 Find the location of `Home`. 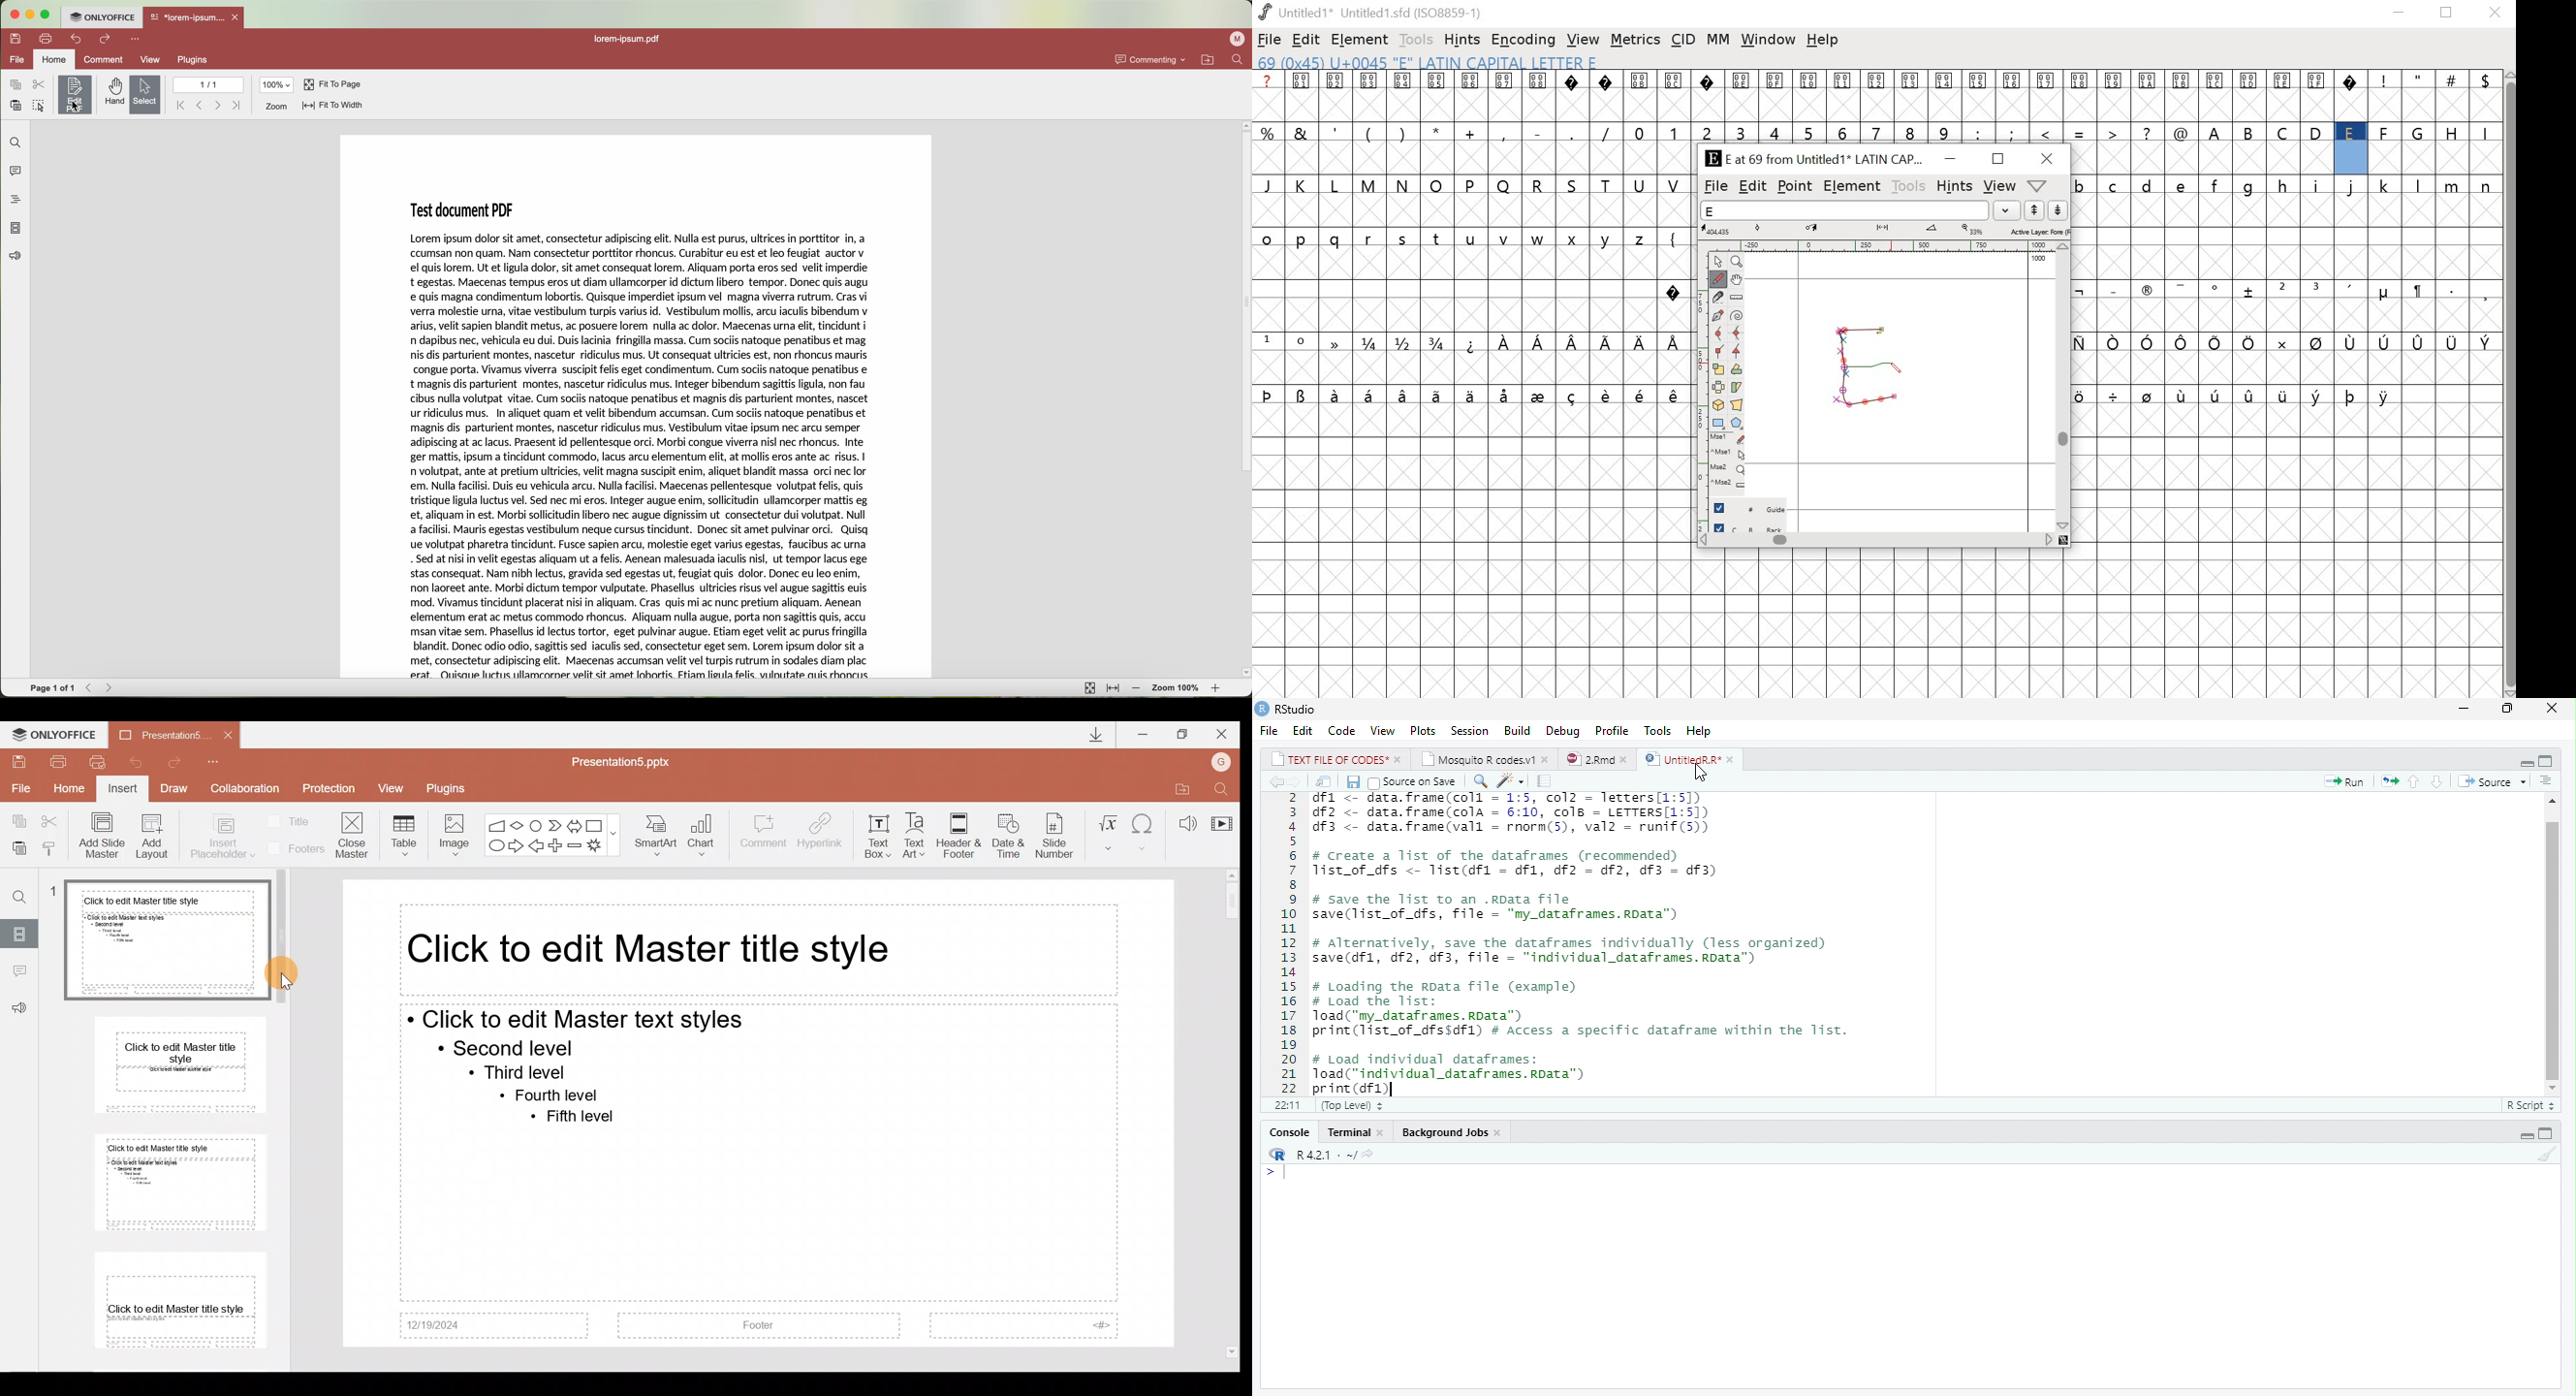

Home is located at coordinates (71, 792).